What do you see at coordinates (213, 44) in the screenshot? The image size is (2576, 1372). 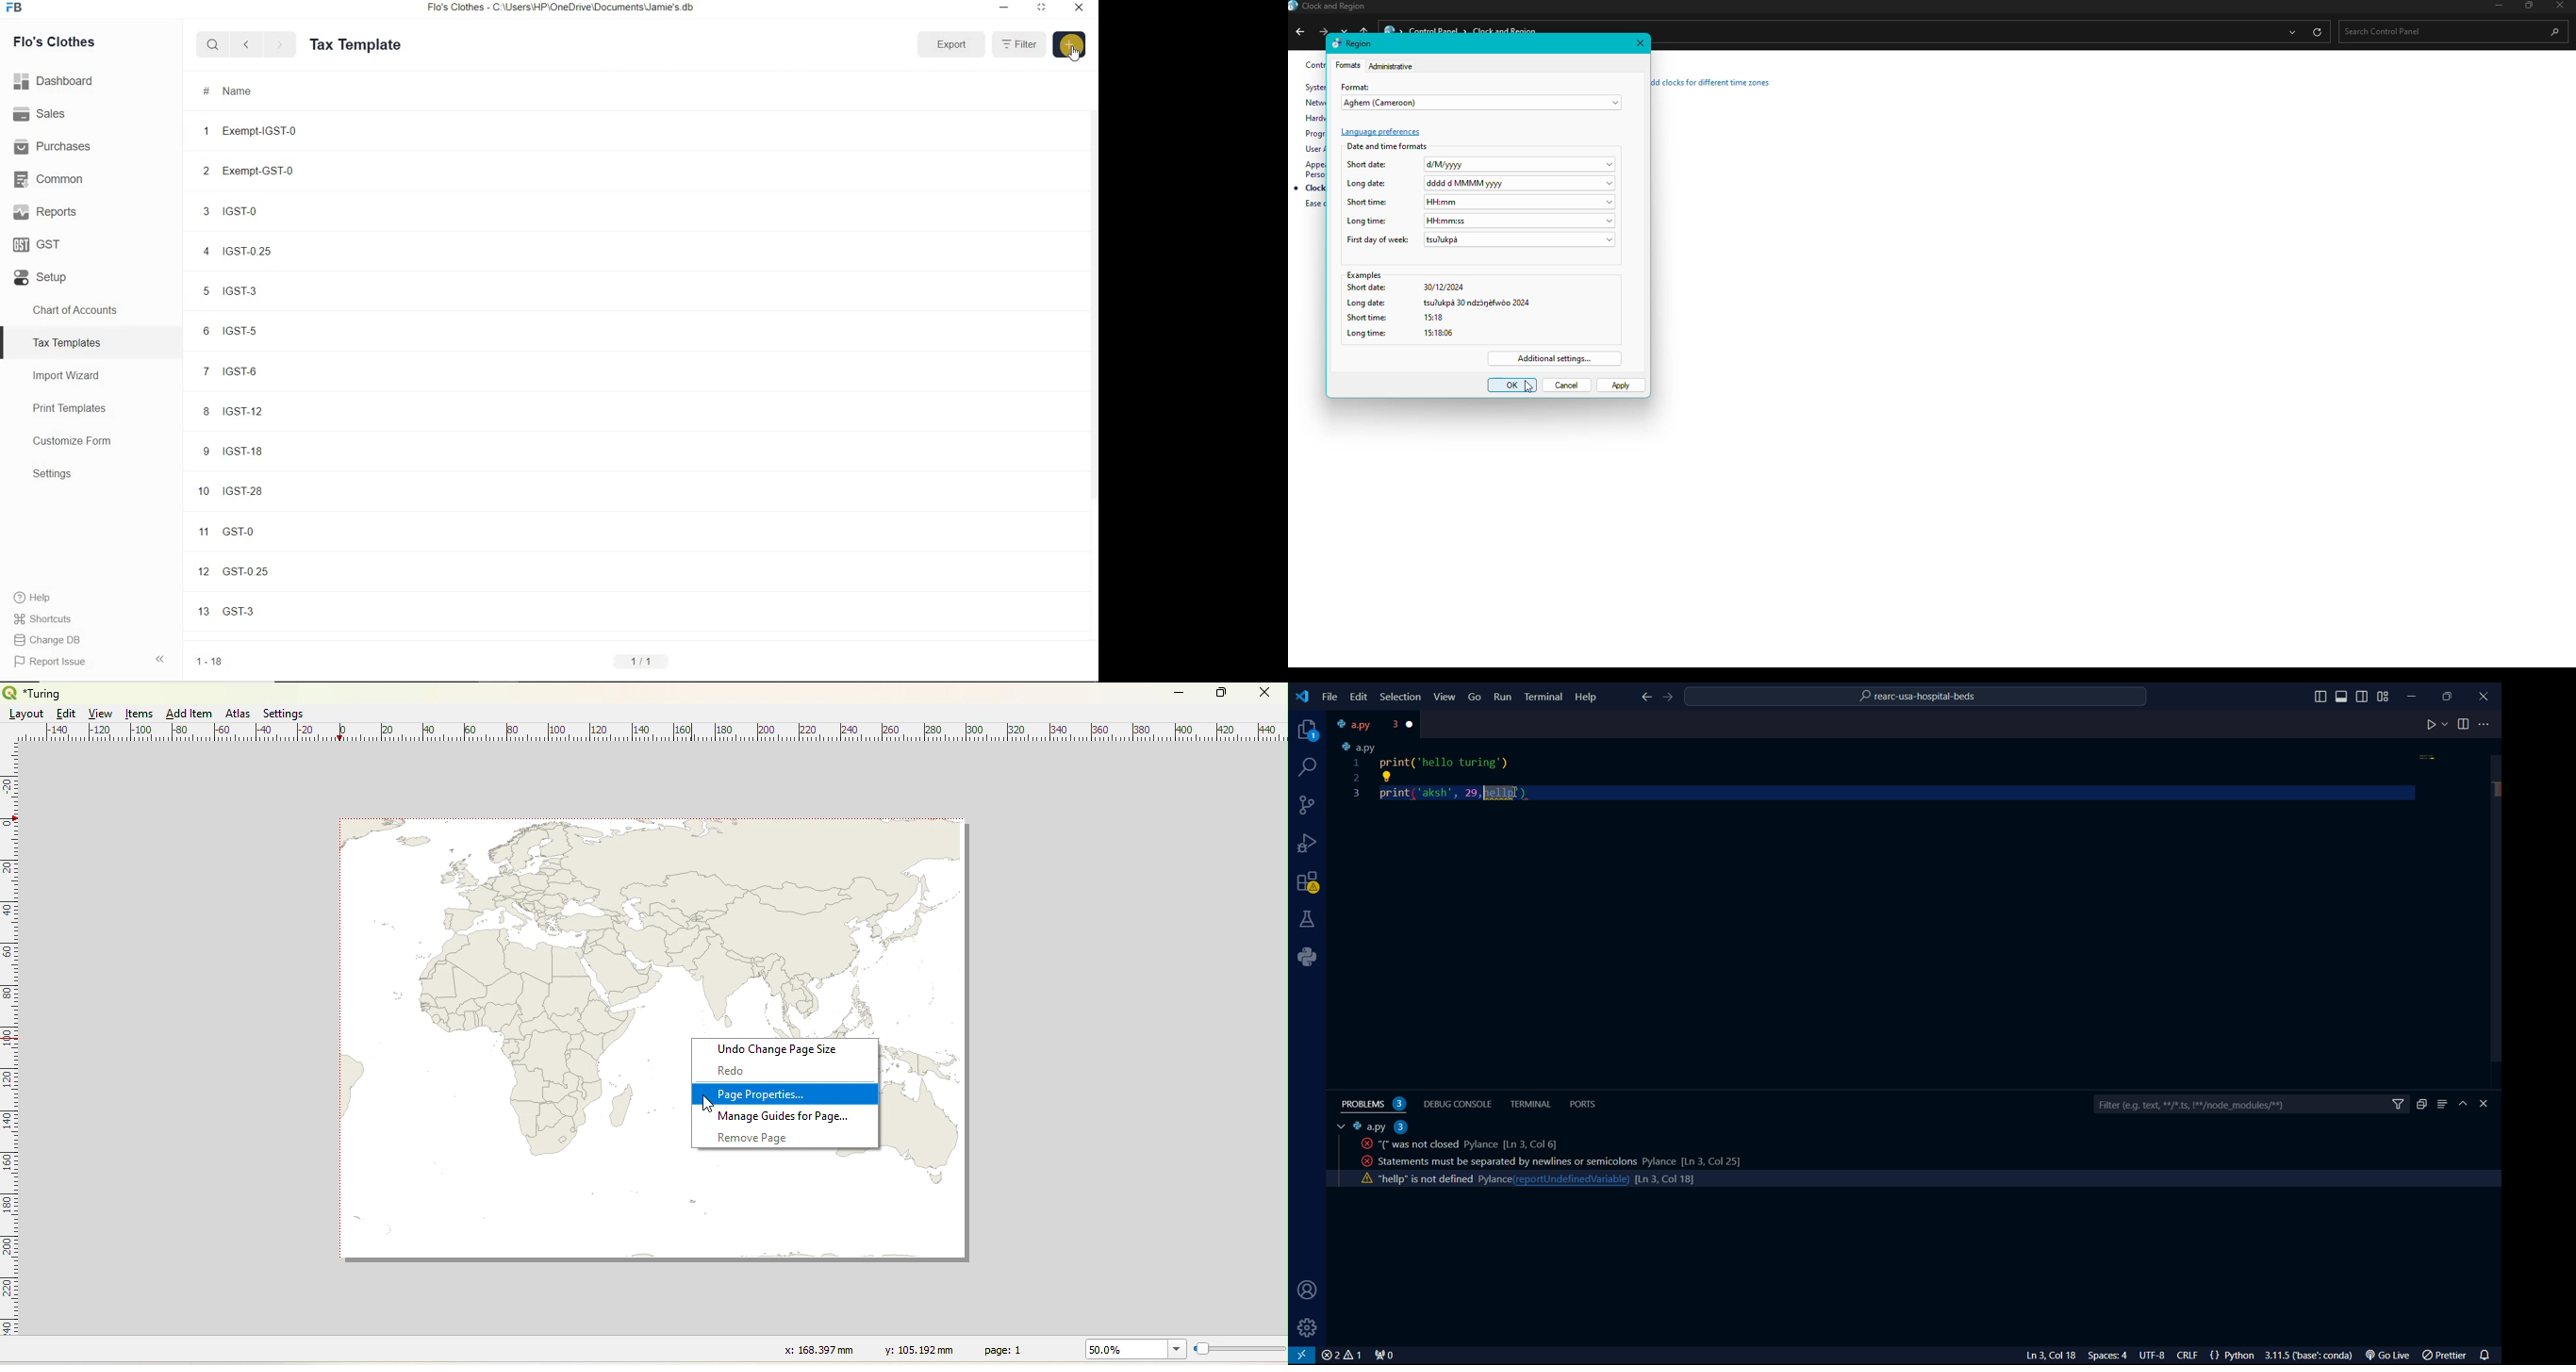 I see `Search Bar` at bounding box center [213, 44].